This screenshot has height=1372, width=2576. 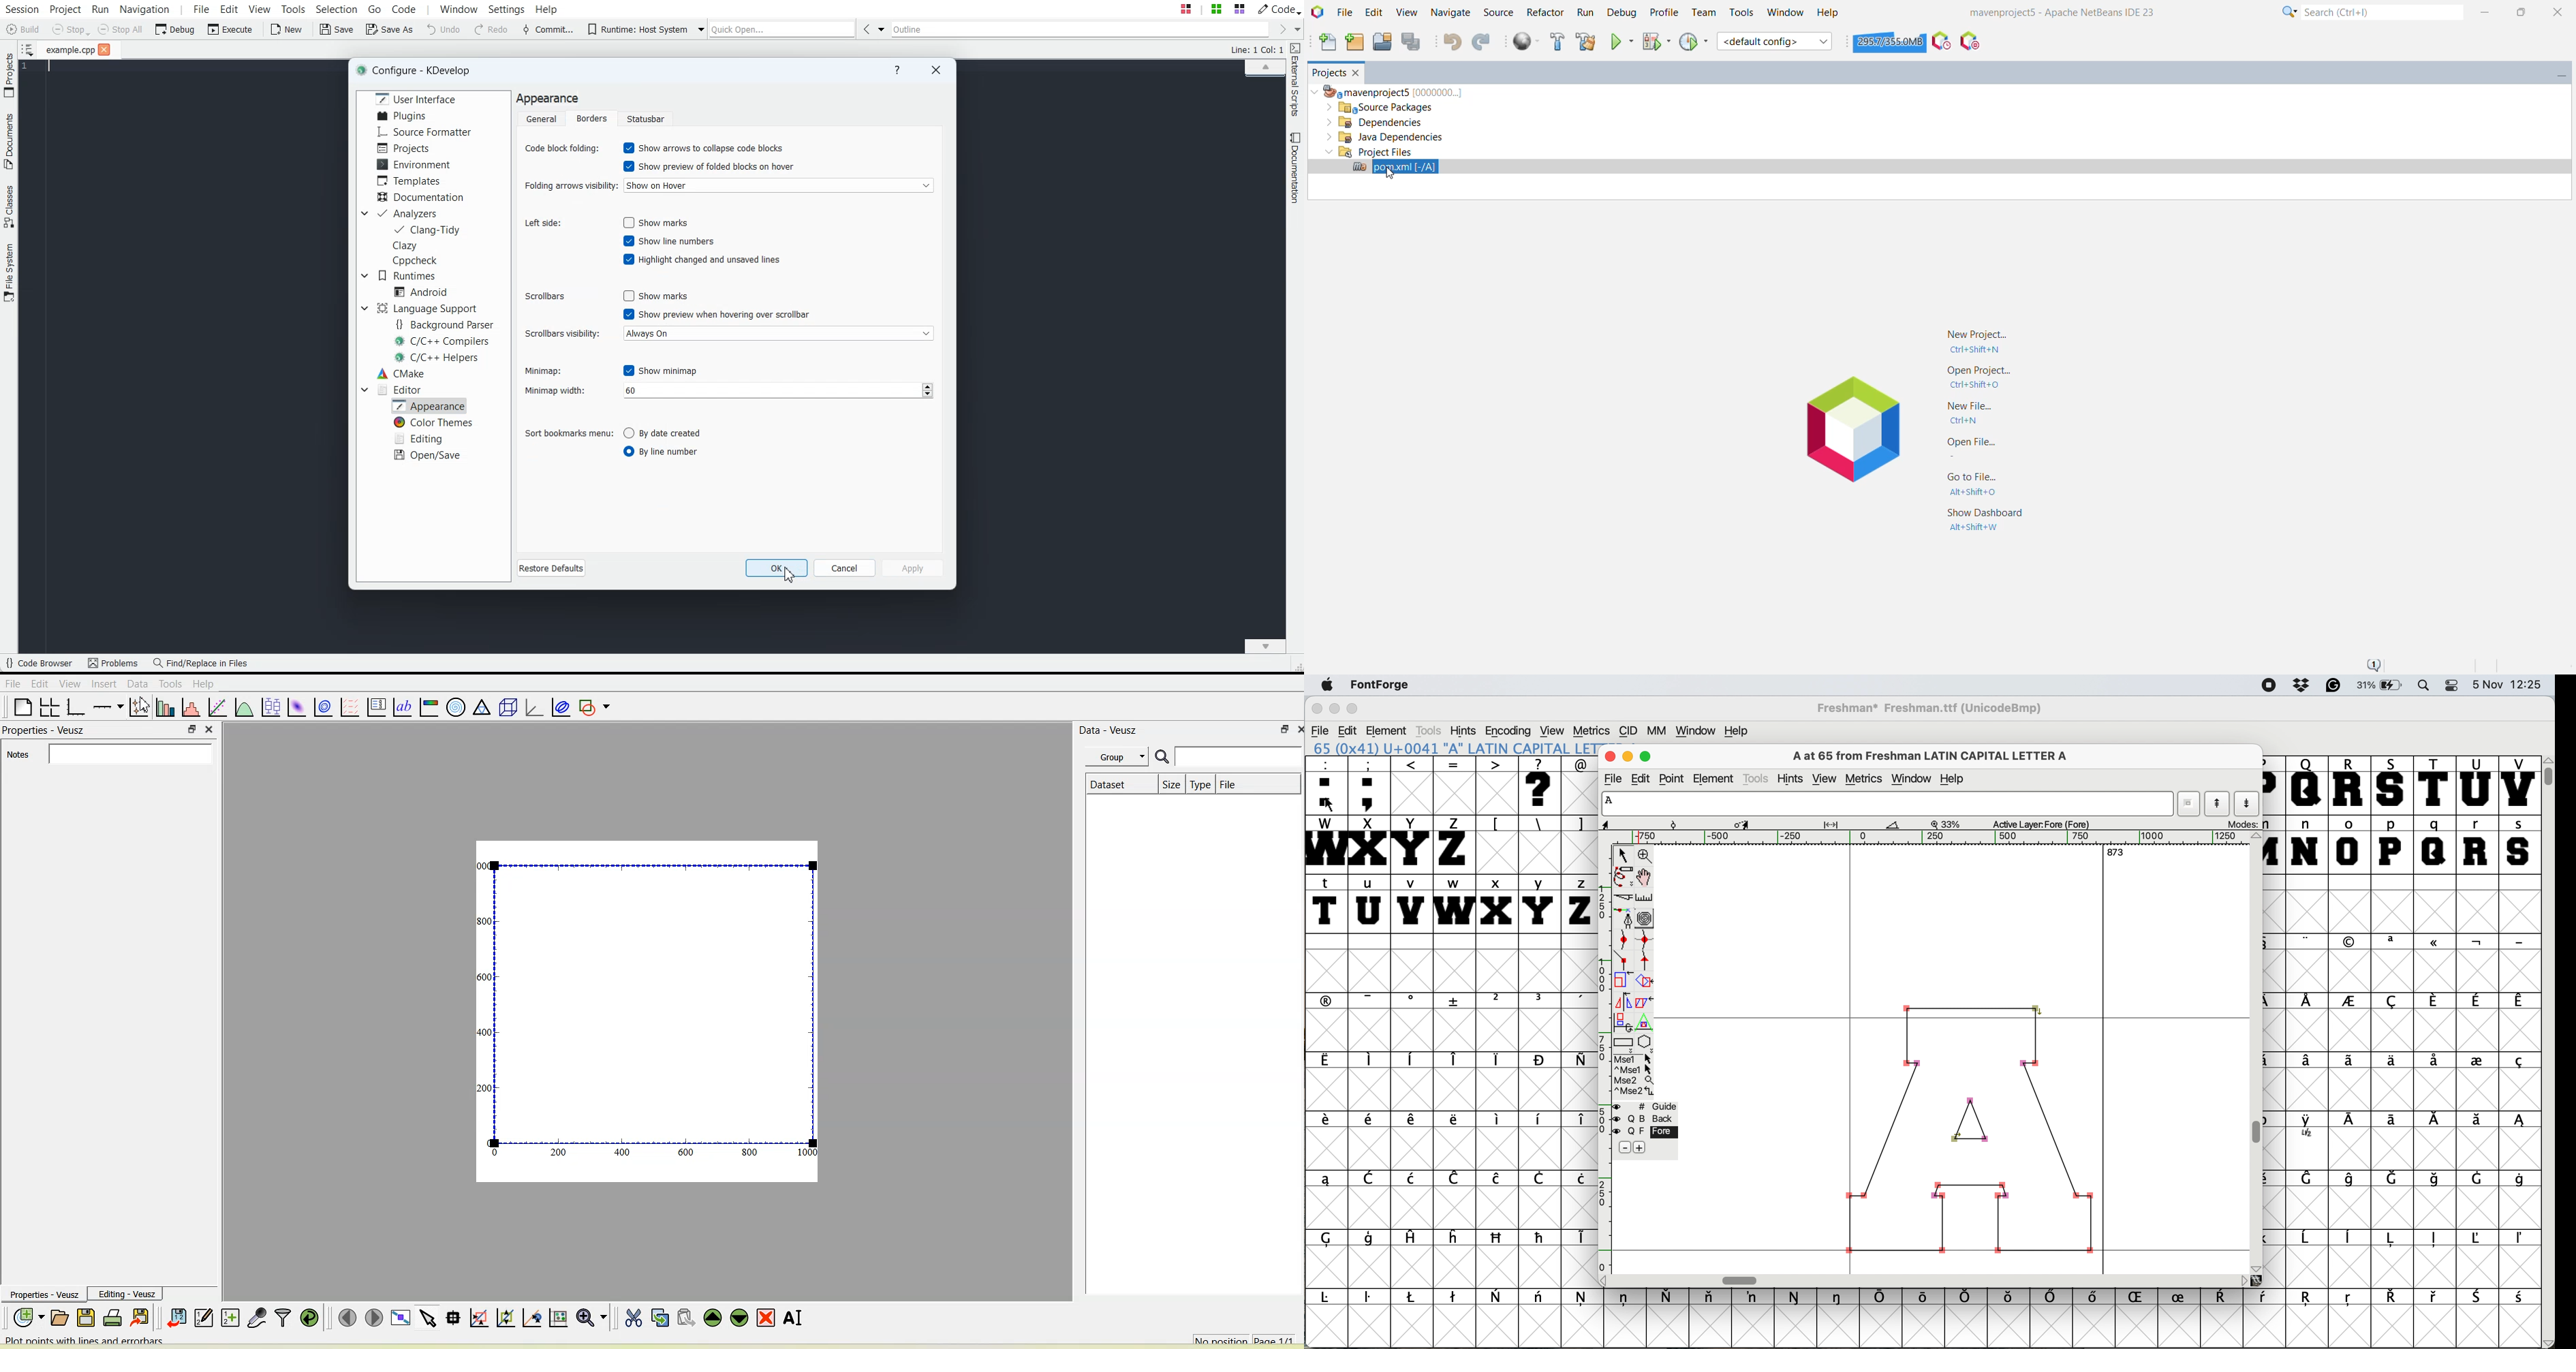 What do you see at coordinates (485, 1031) in the screenshot?
I see `400` at bounding box center [485, 1031].